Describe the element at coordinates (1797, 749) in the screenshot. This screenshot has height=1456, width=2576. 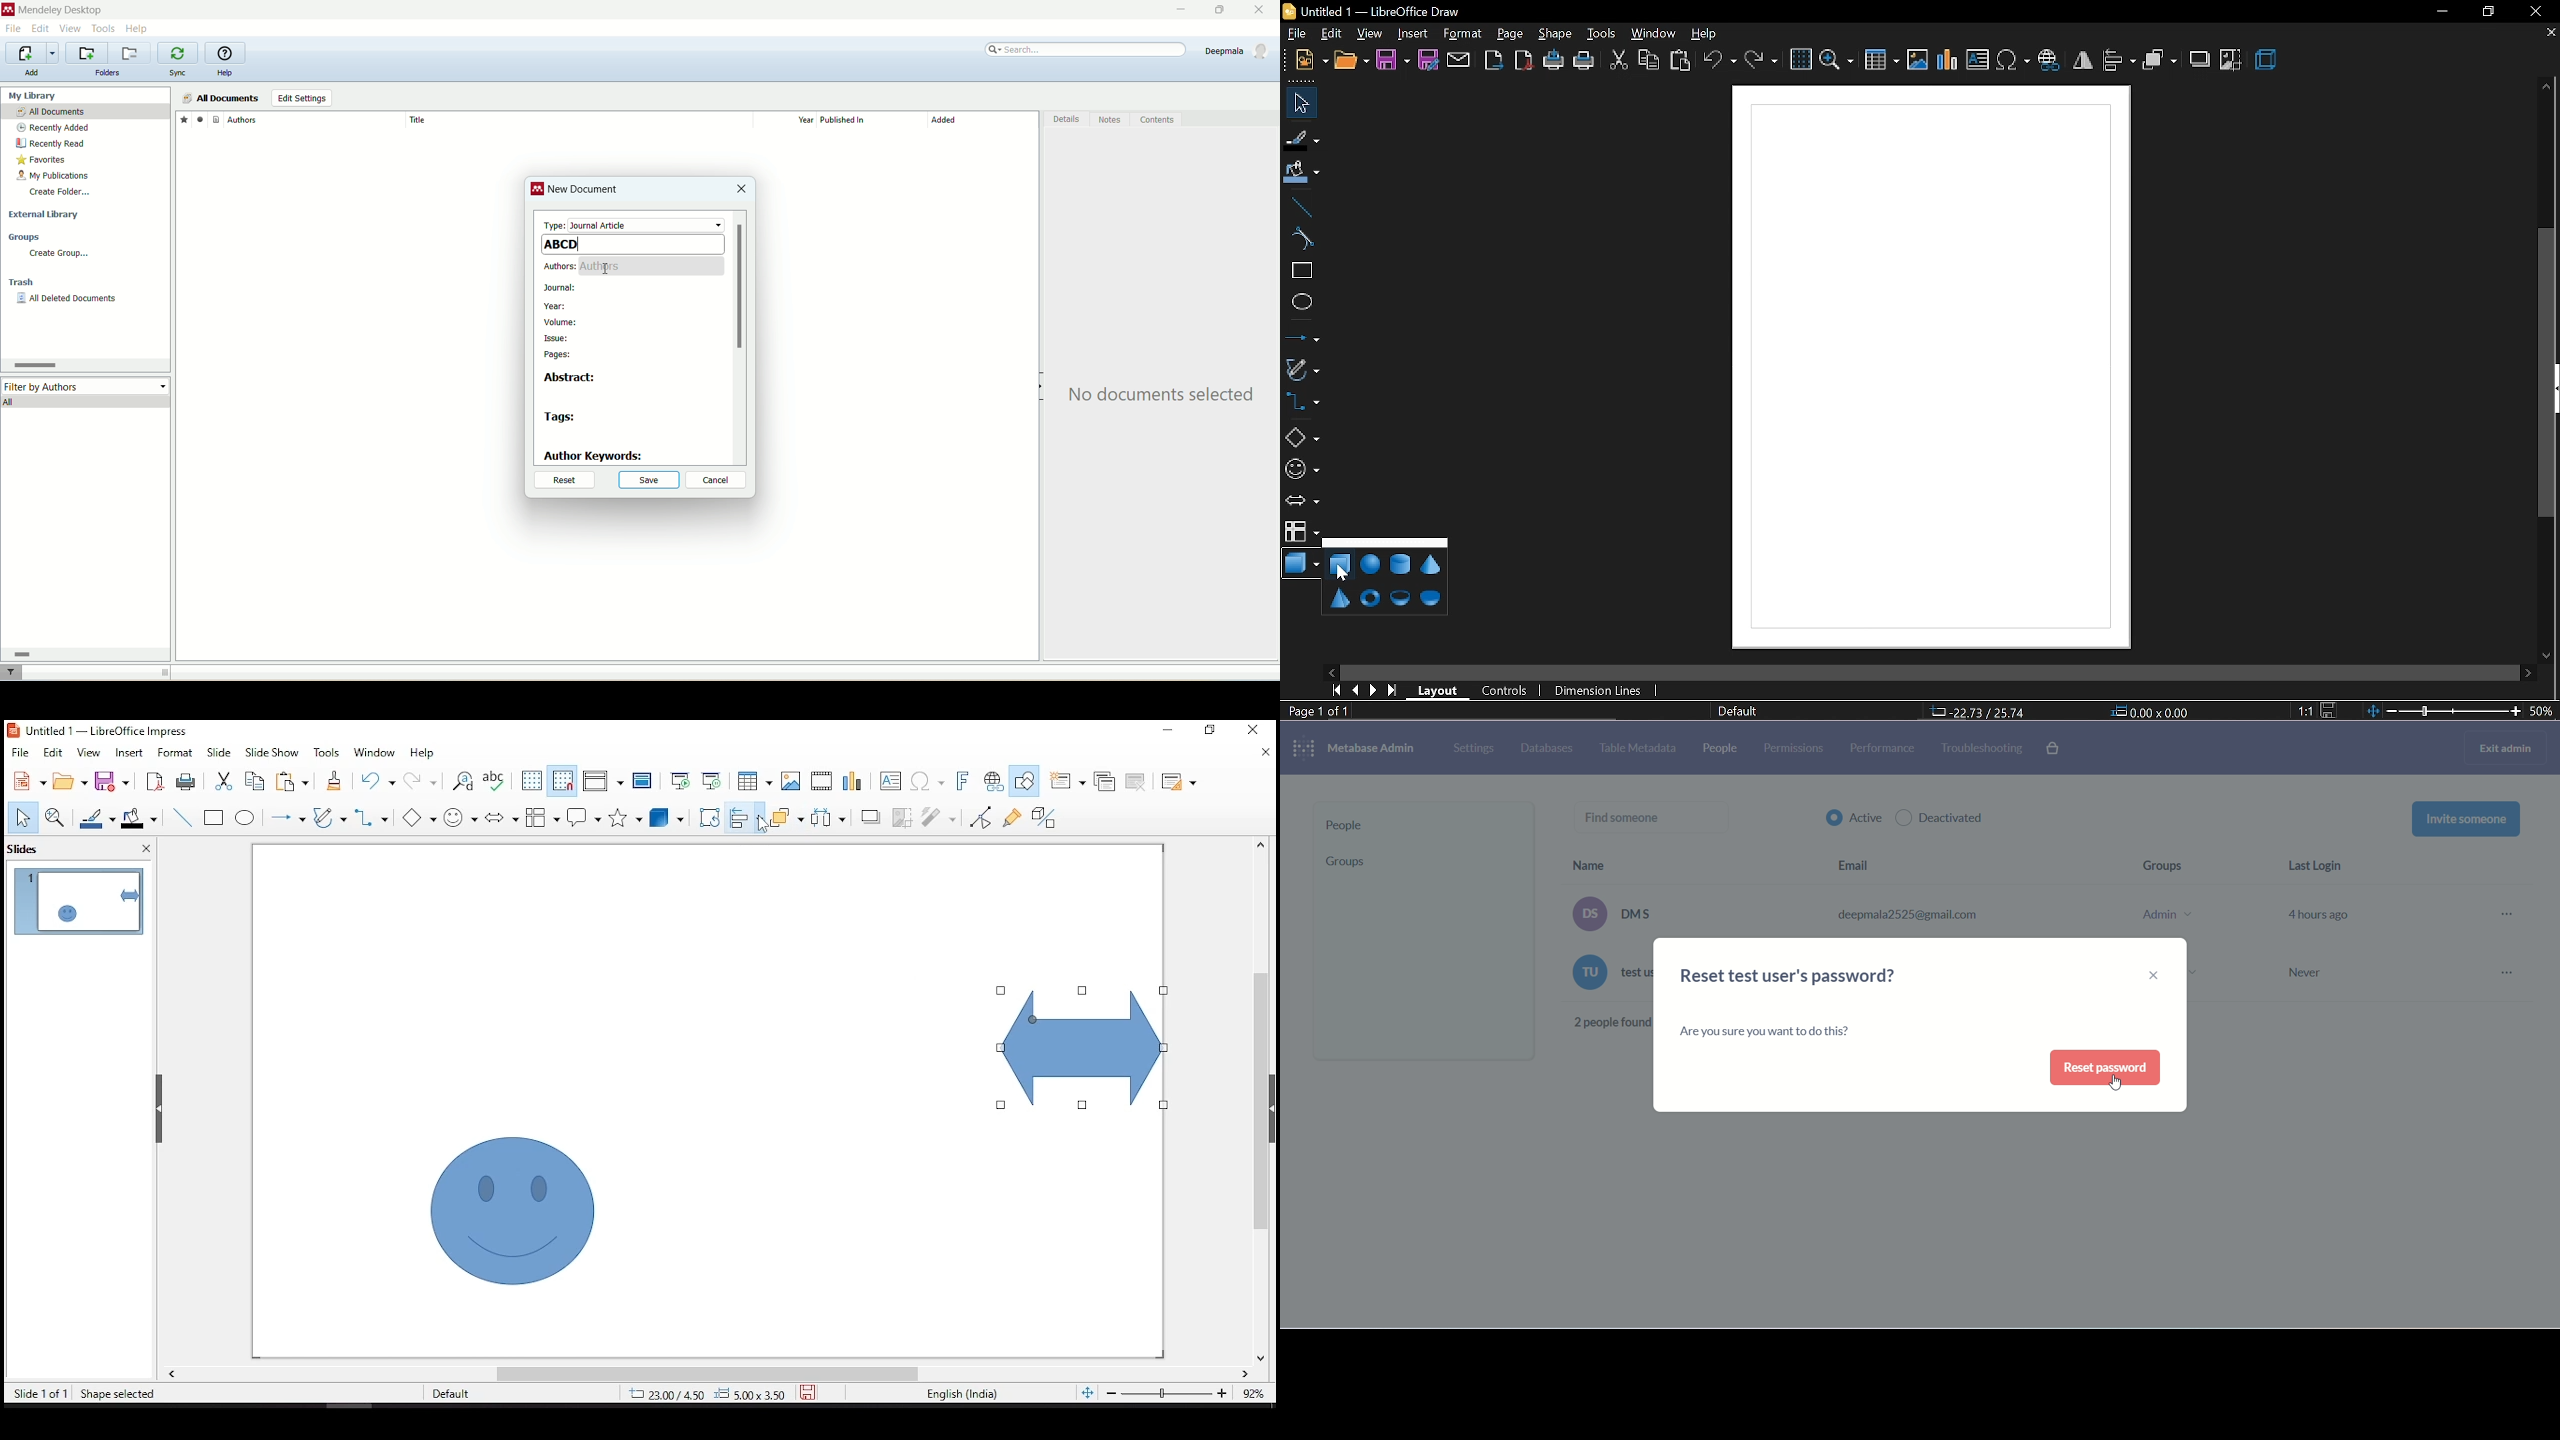
I see `permissions` at that location.